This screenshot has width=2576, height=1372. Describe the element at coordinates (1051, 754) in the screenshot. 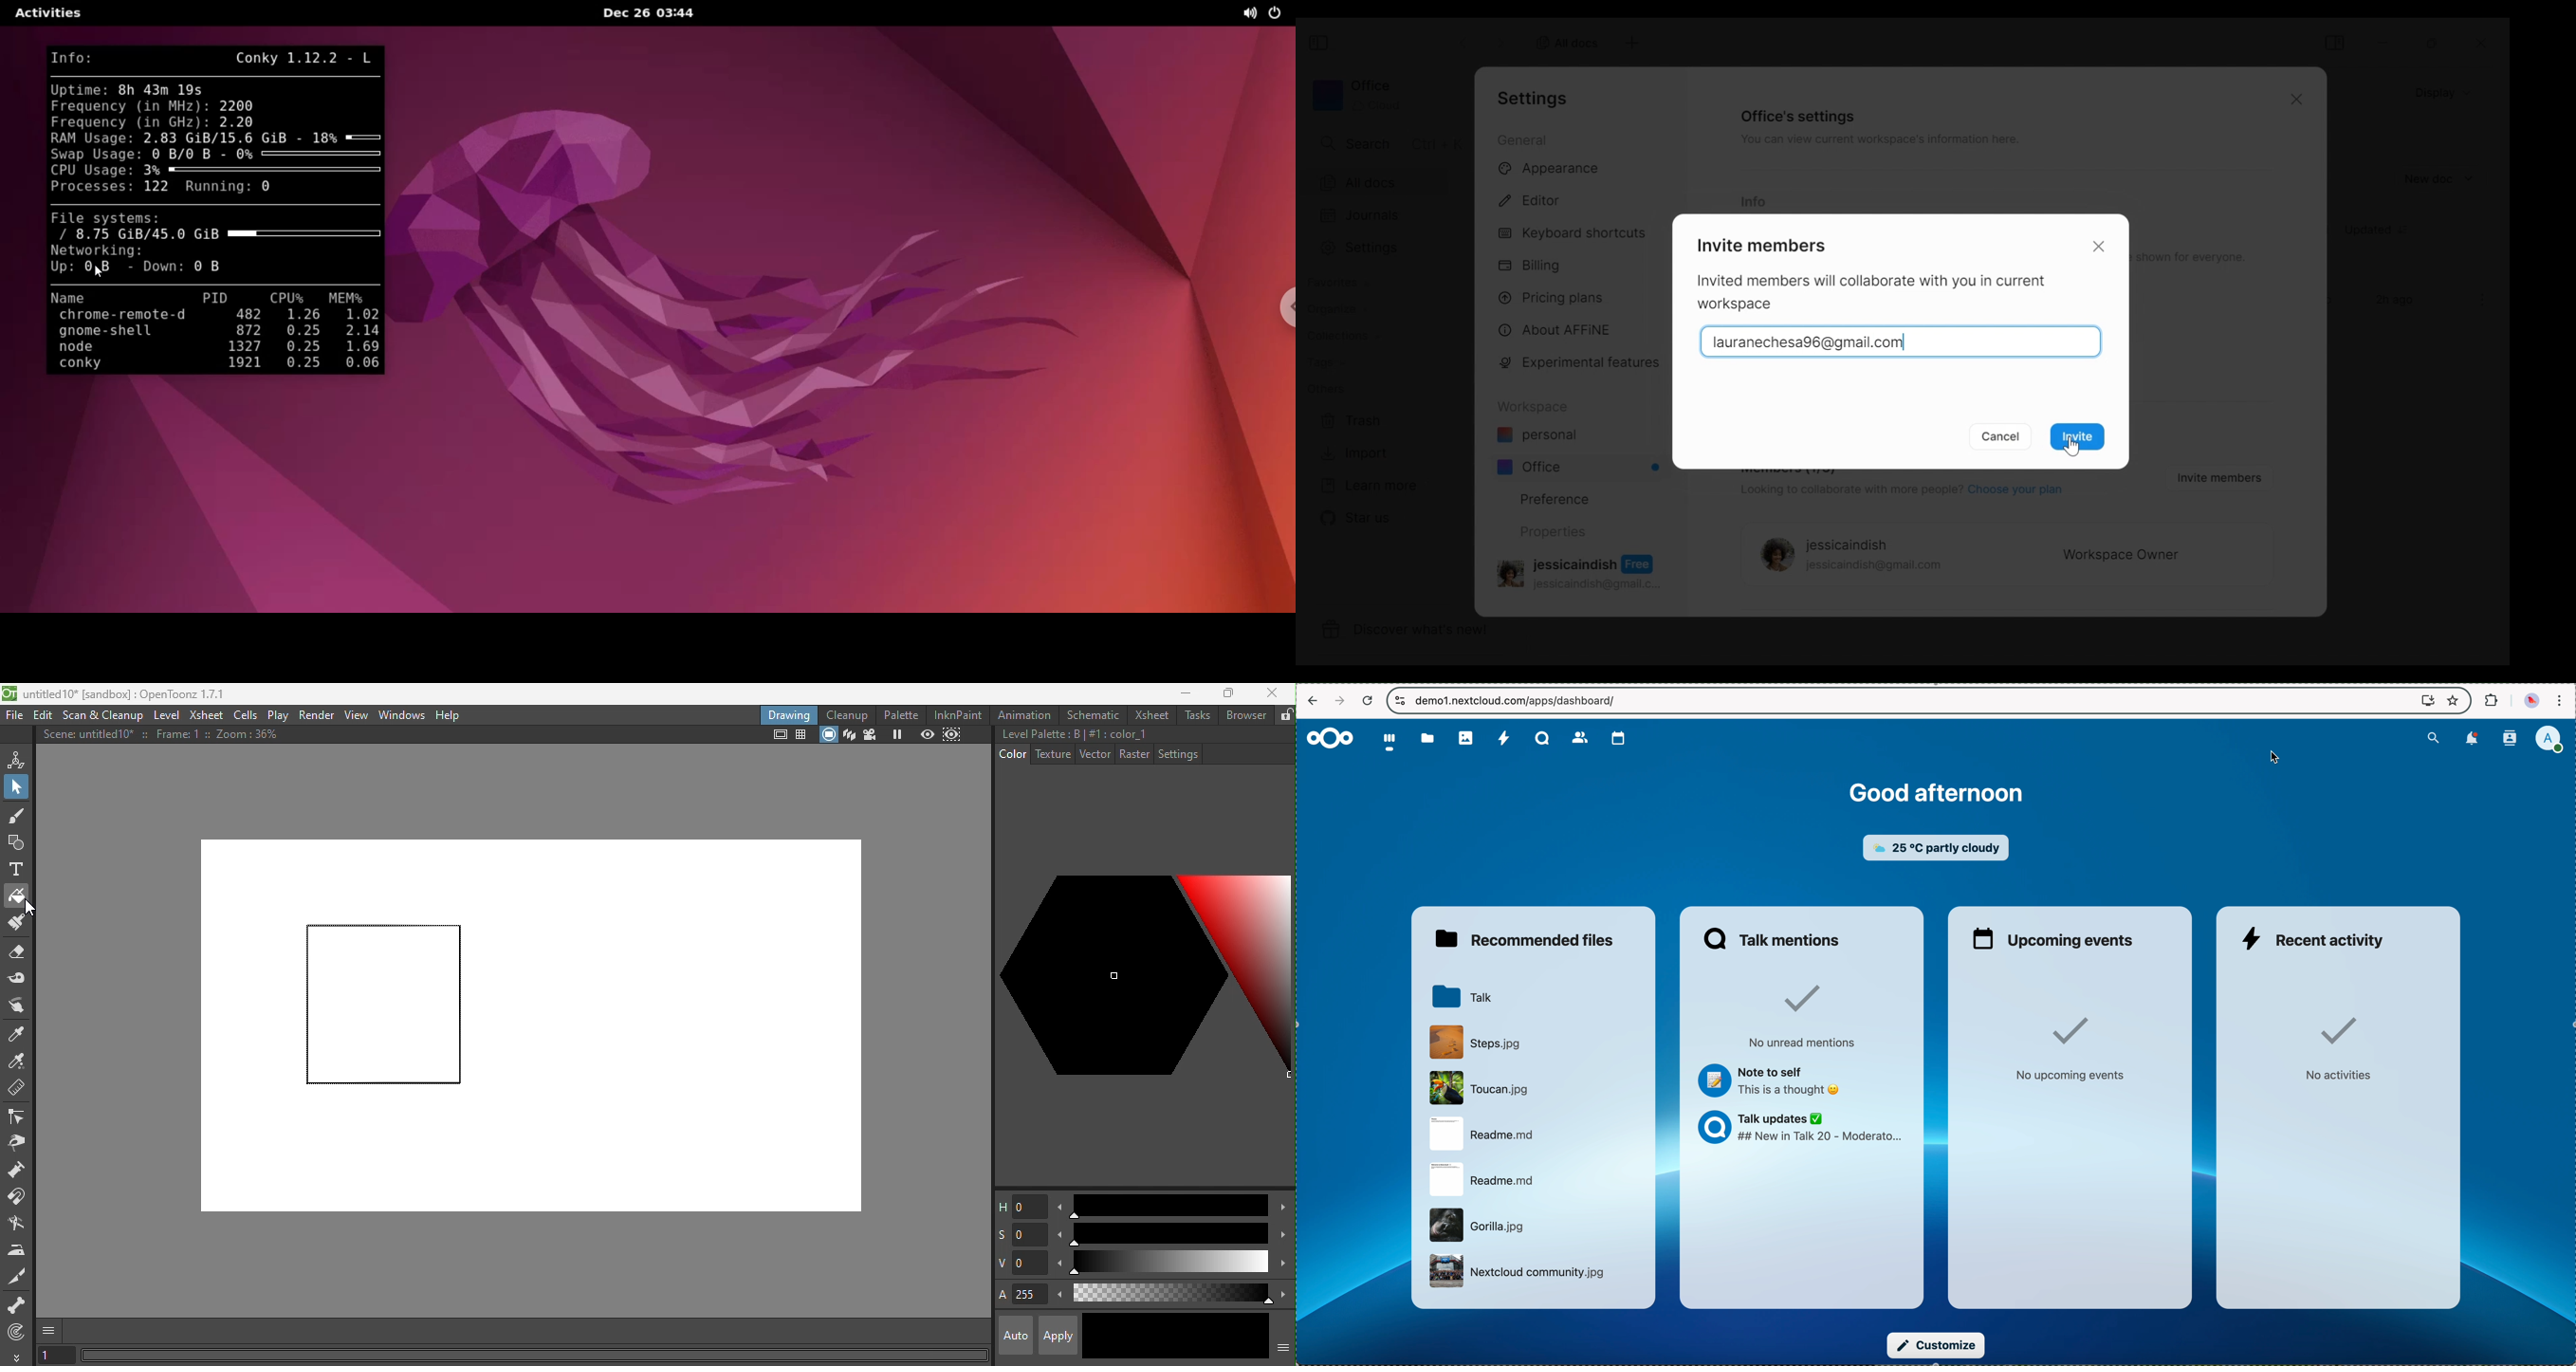

I see `Texture` at that location.